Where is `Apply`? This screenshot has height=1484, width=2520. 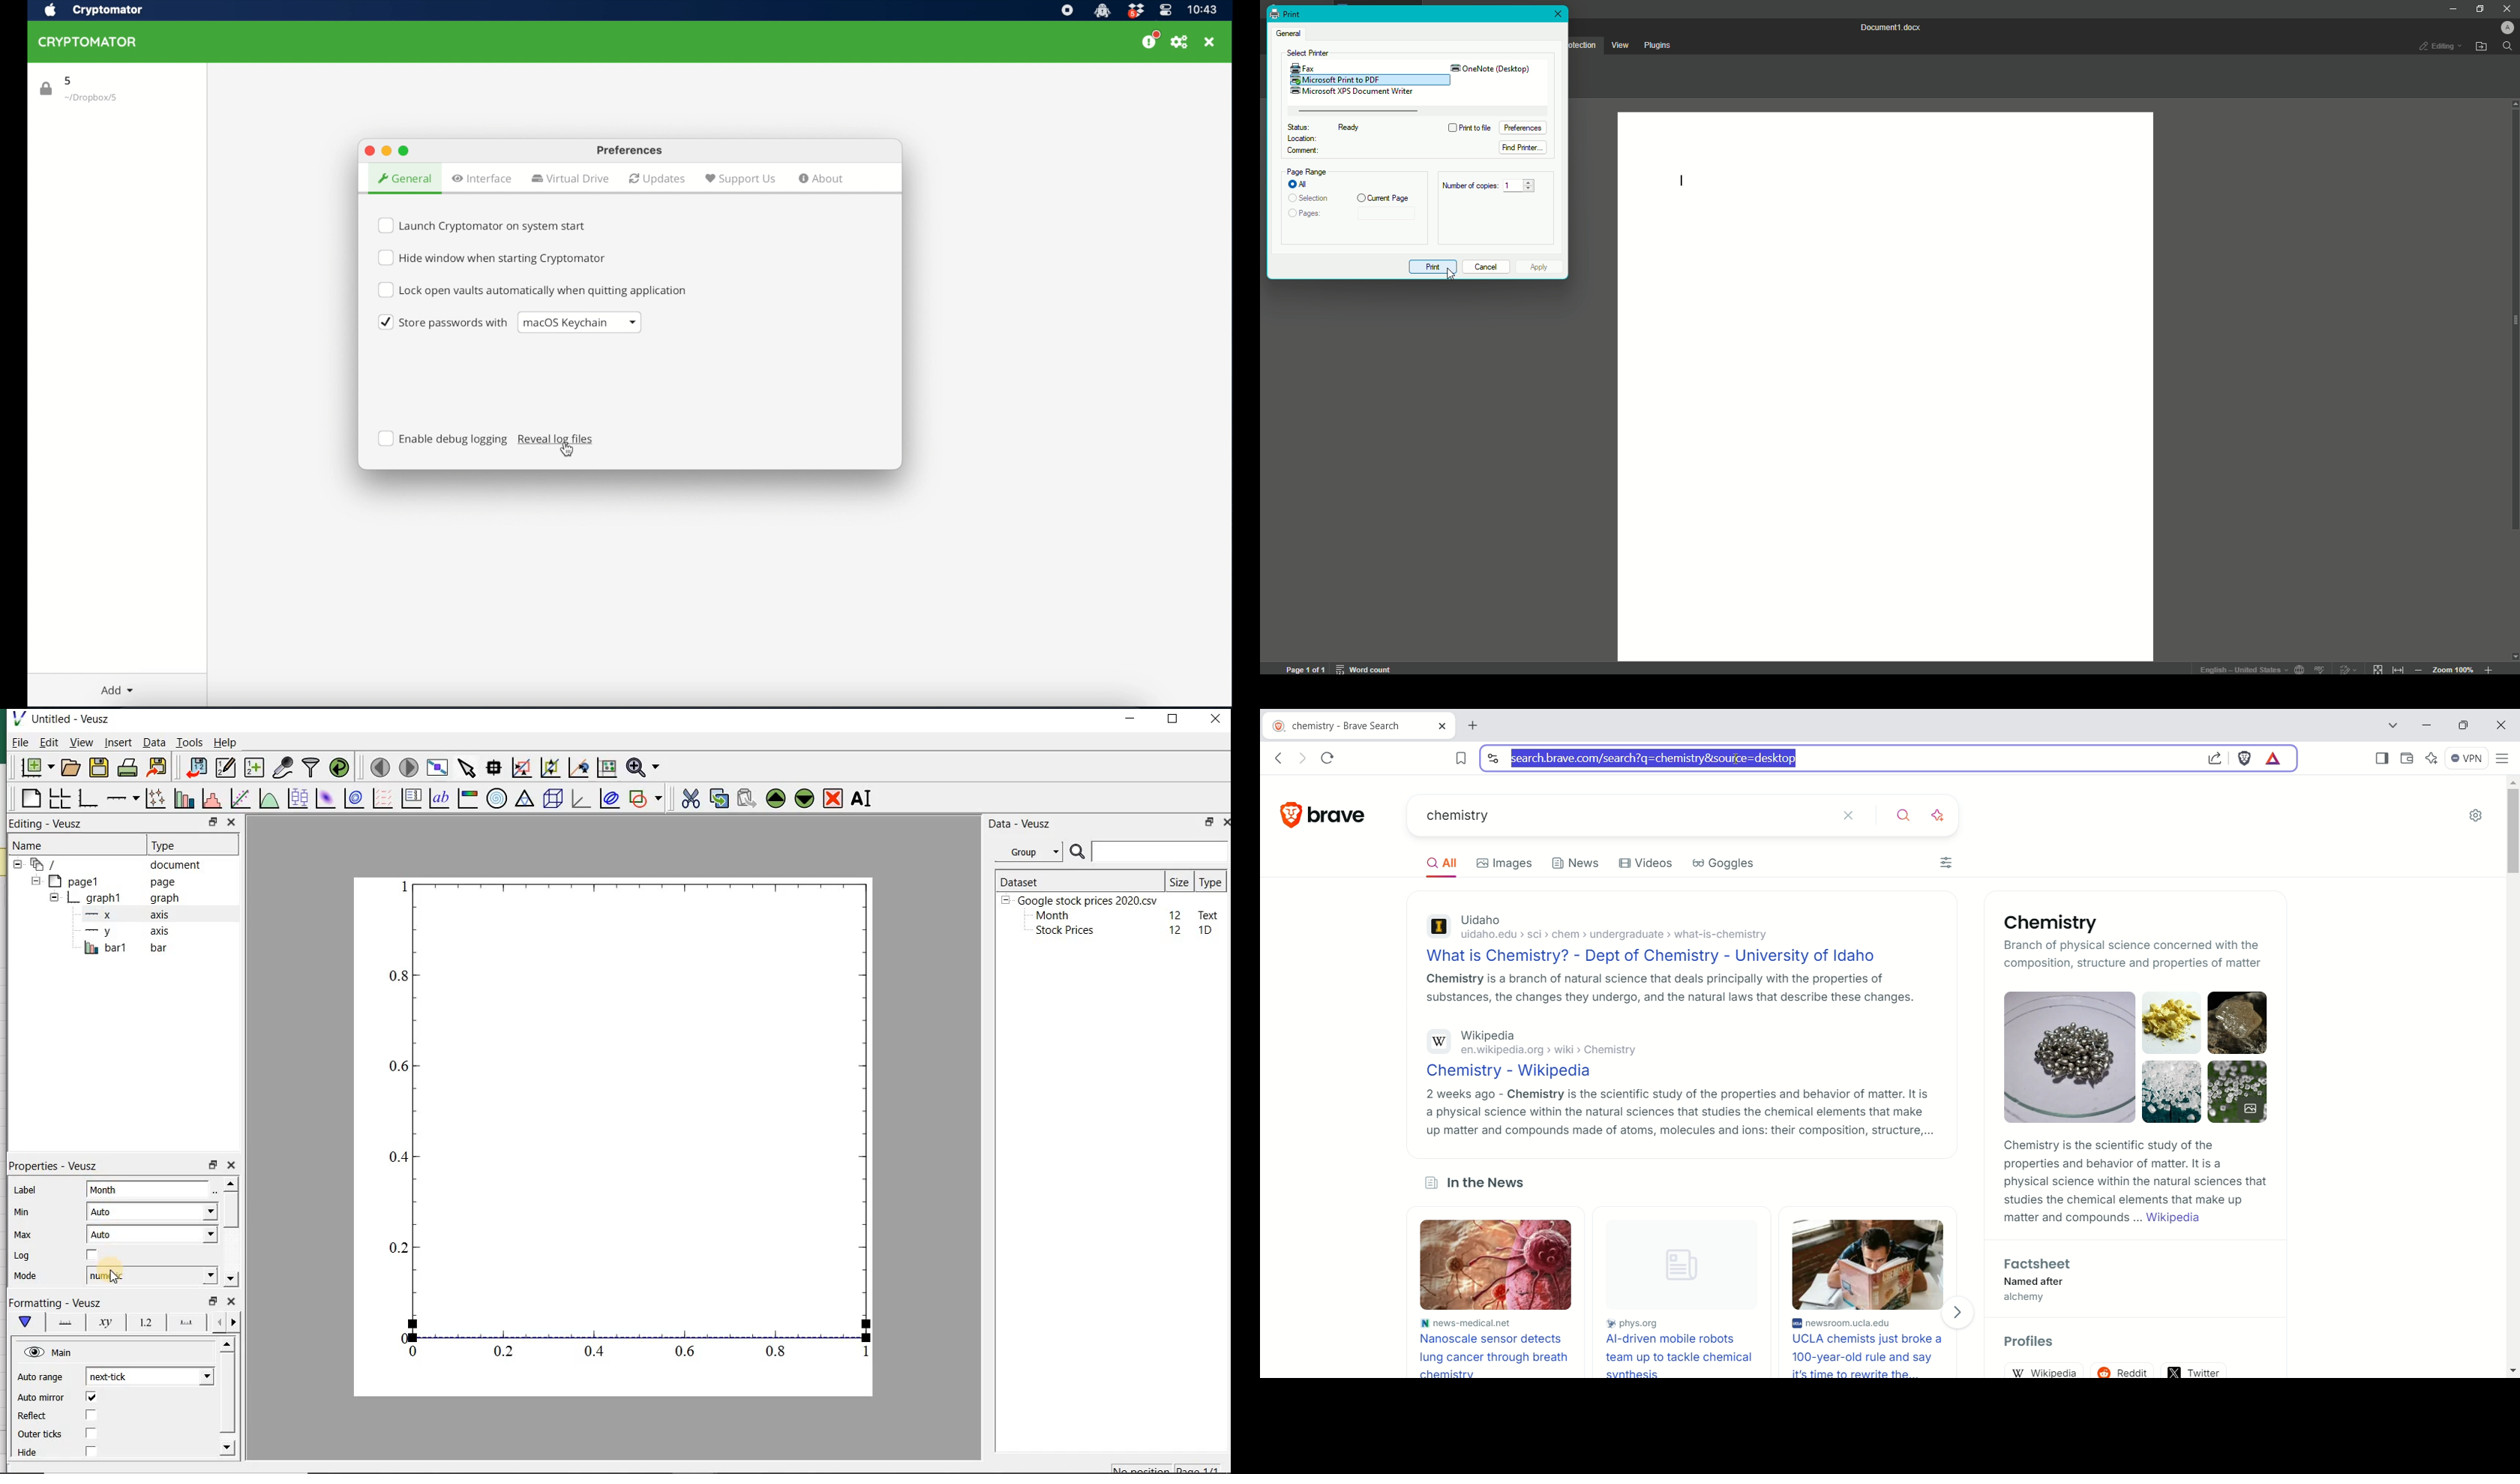 Apply is located at coordinates (1542, 265).